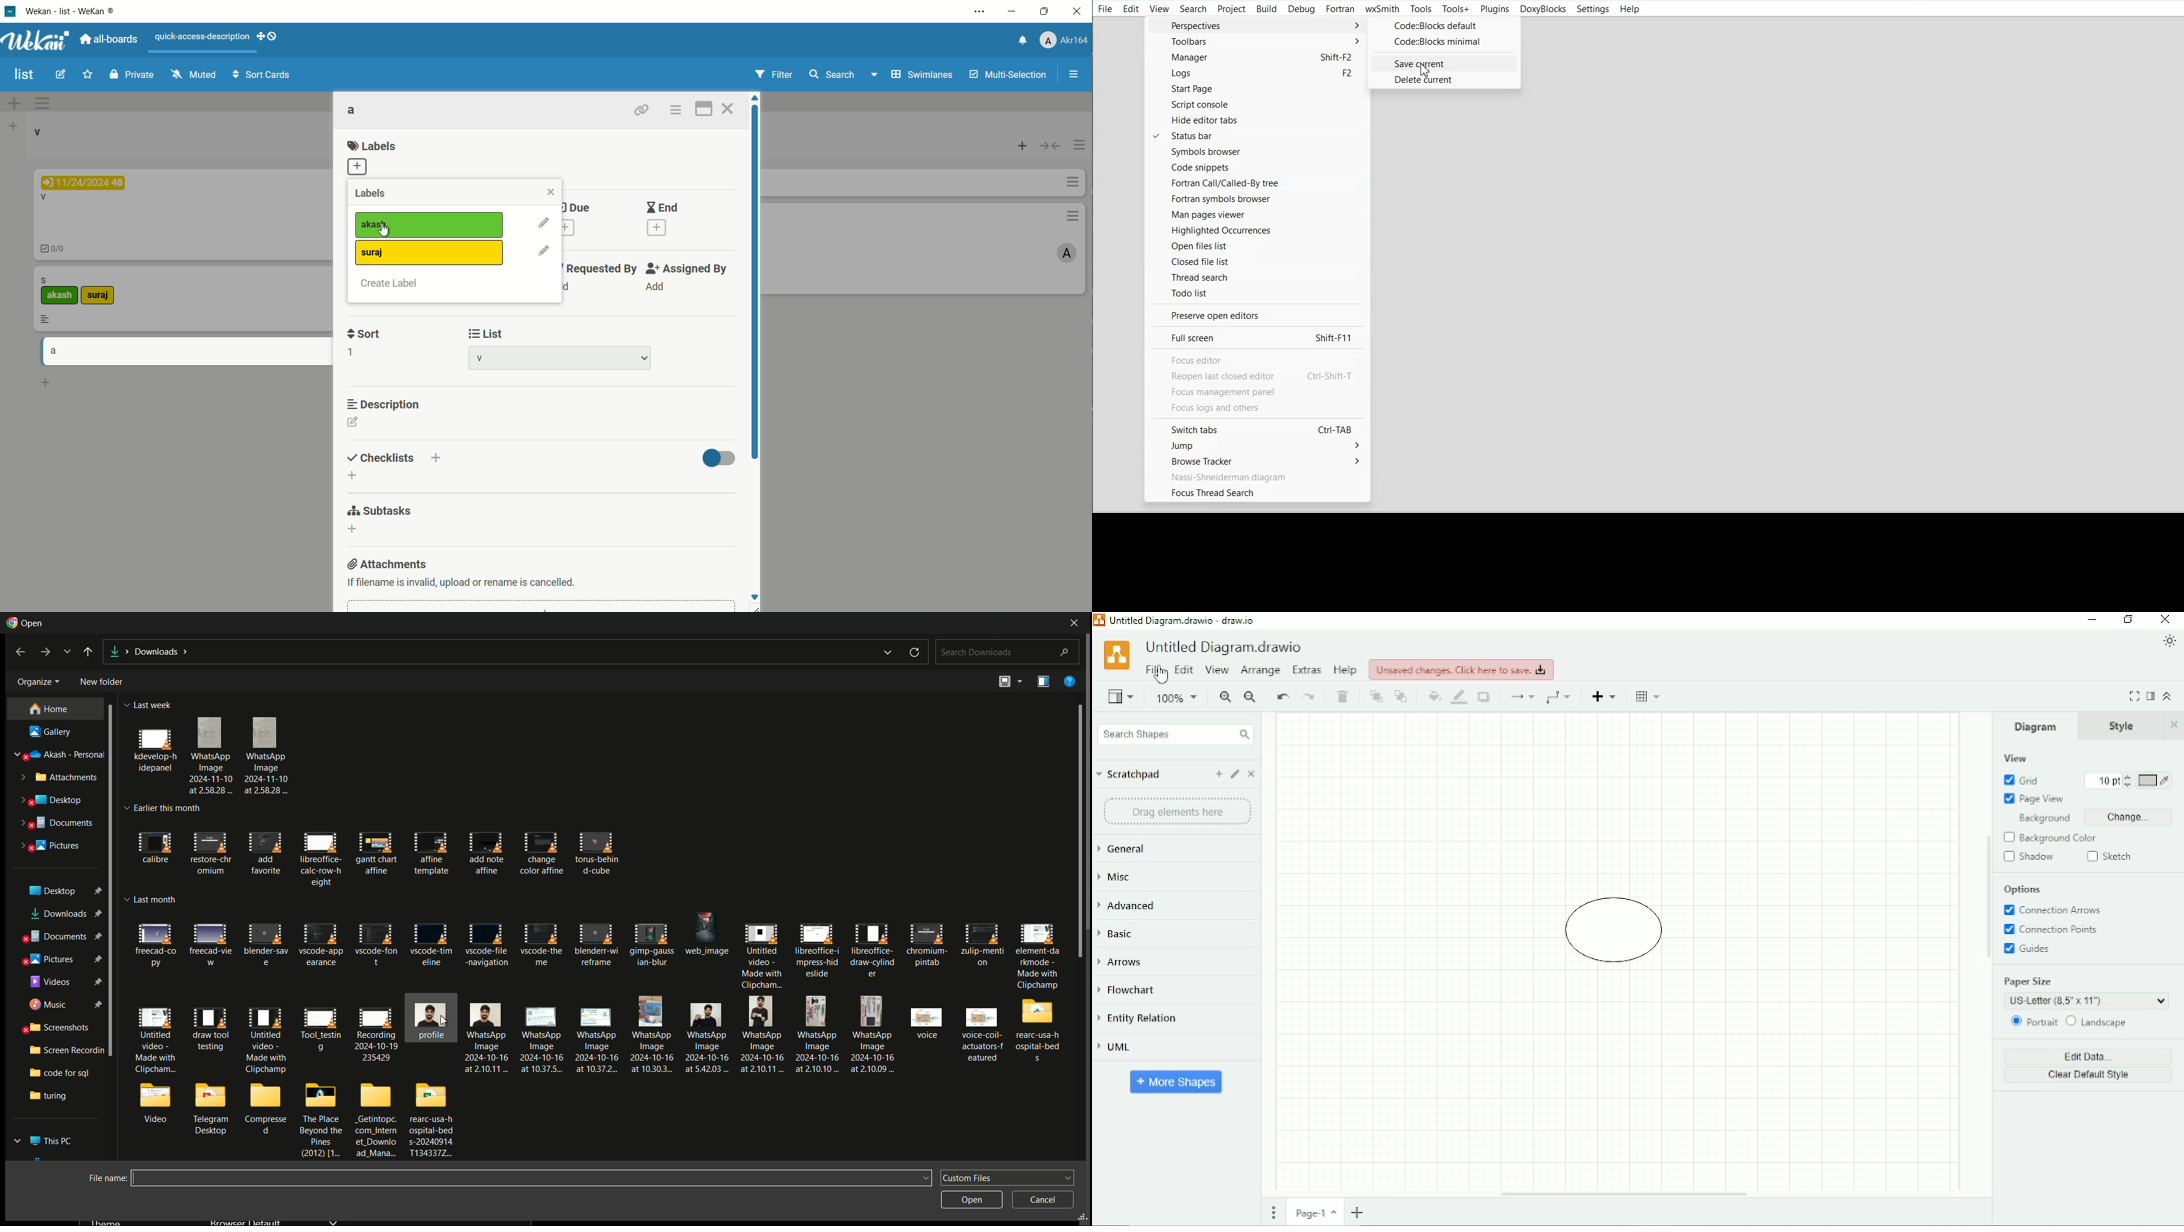 The height and width of the screenshot is (1232, 2184). What do you see at coordinates (487, 334) in the screenshot?
I see `list` at bounding box center [487, 334].